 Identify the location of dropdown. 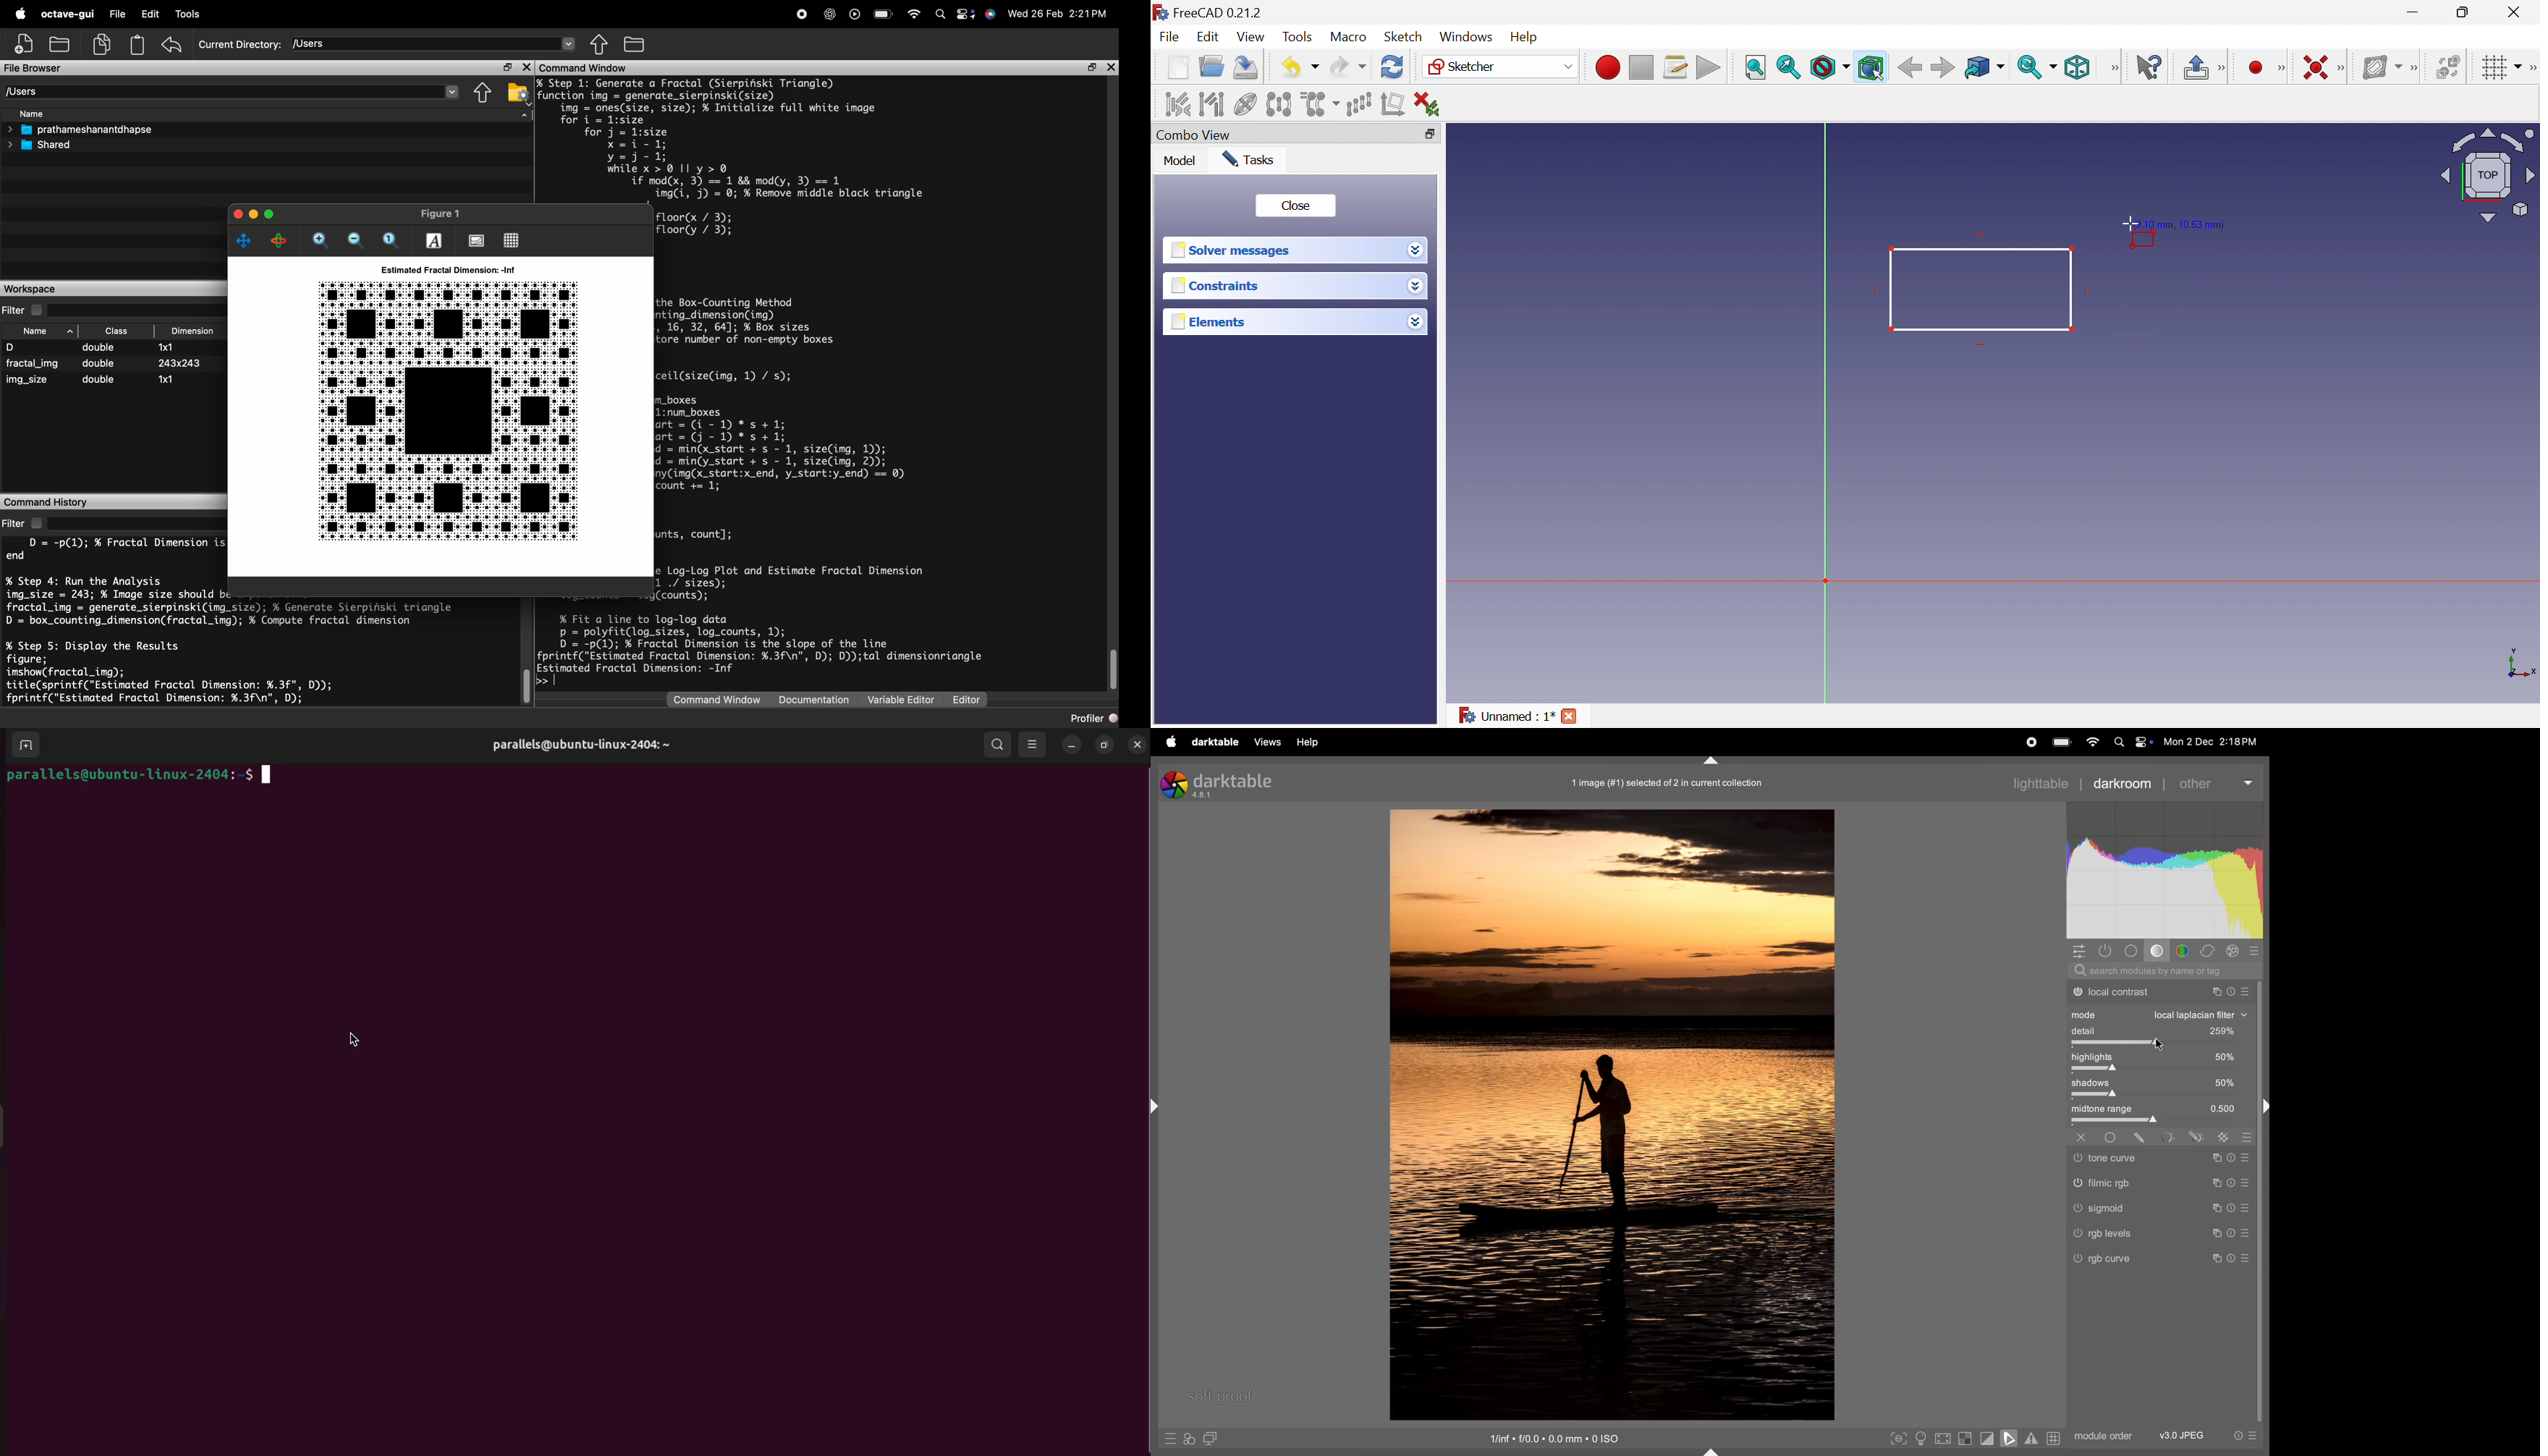
(453, 91).